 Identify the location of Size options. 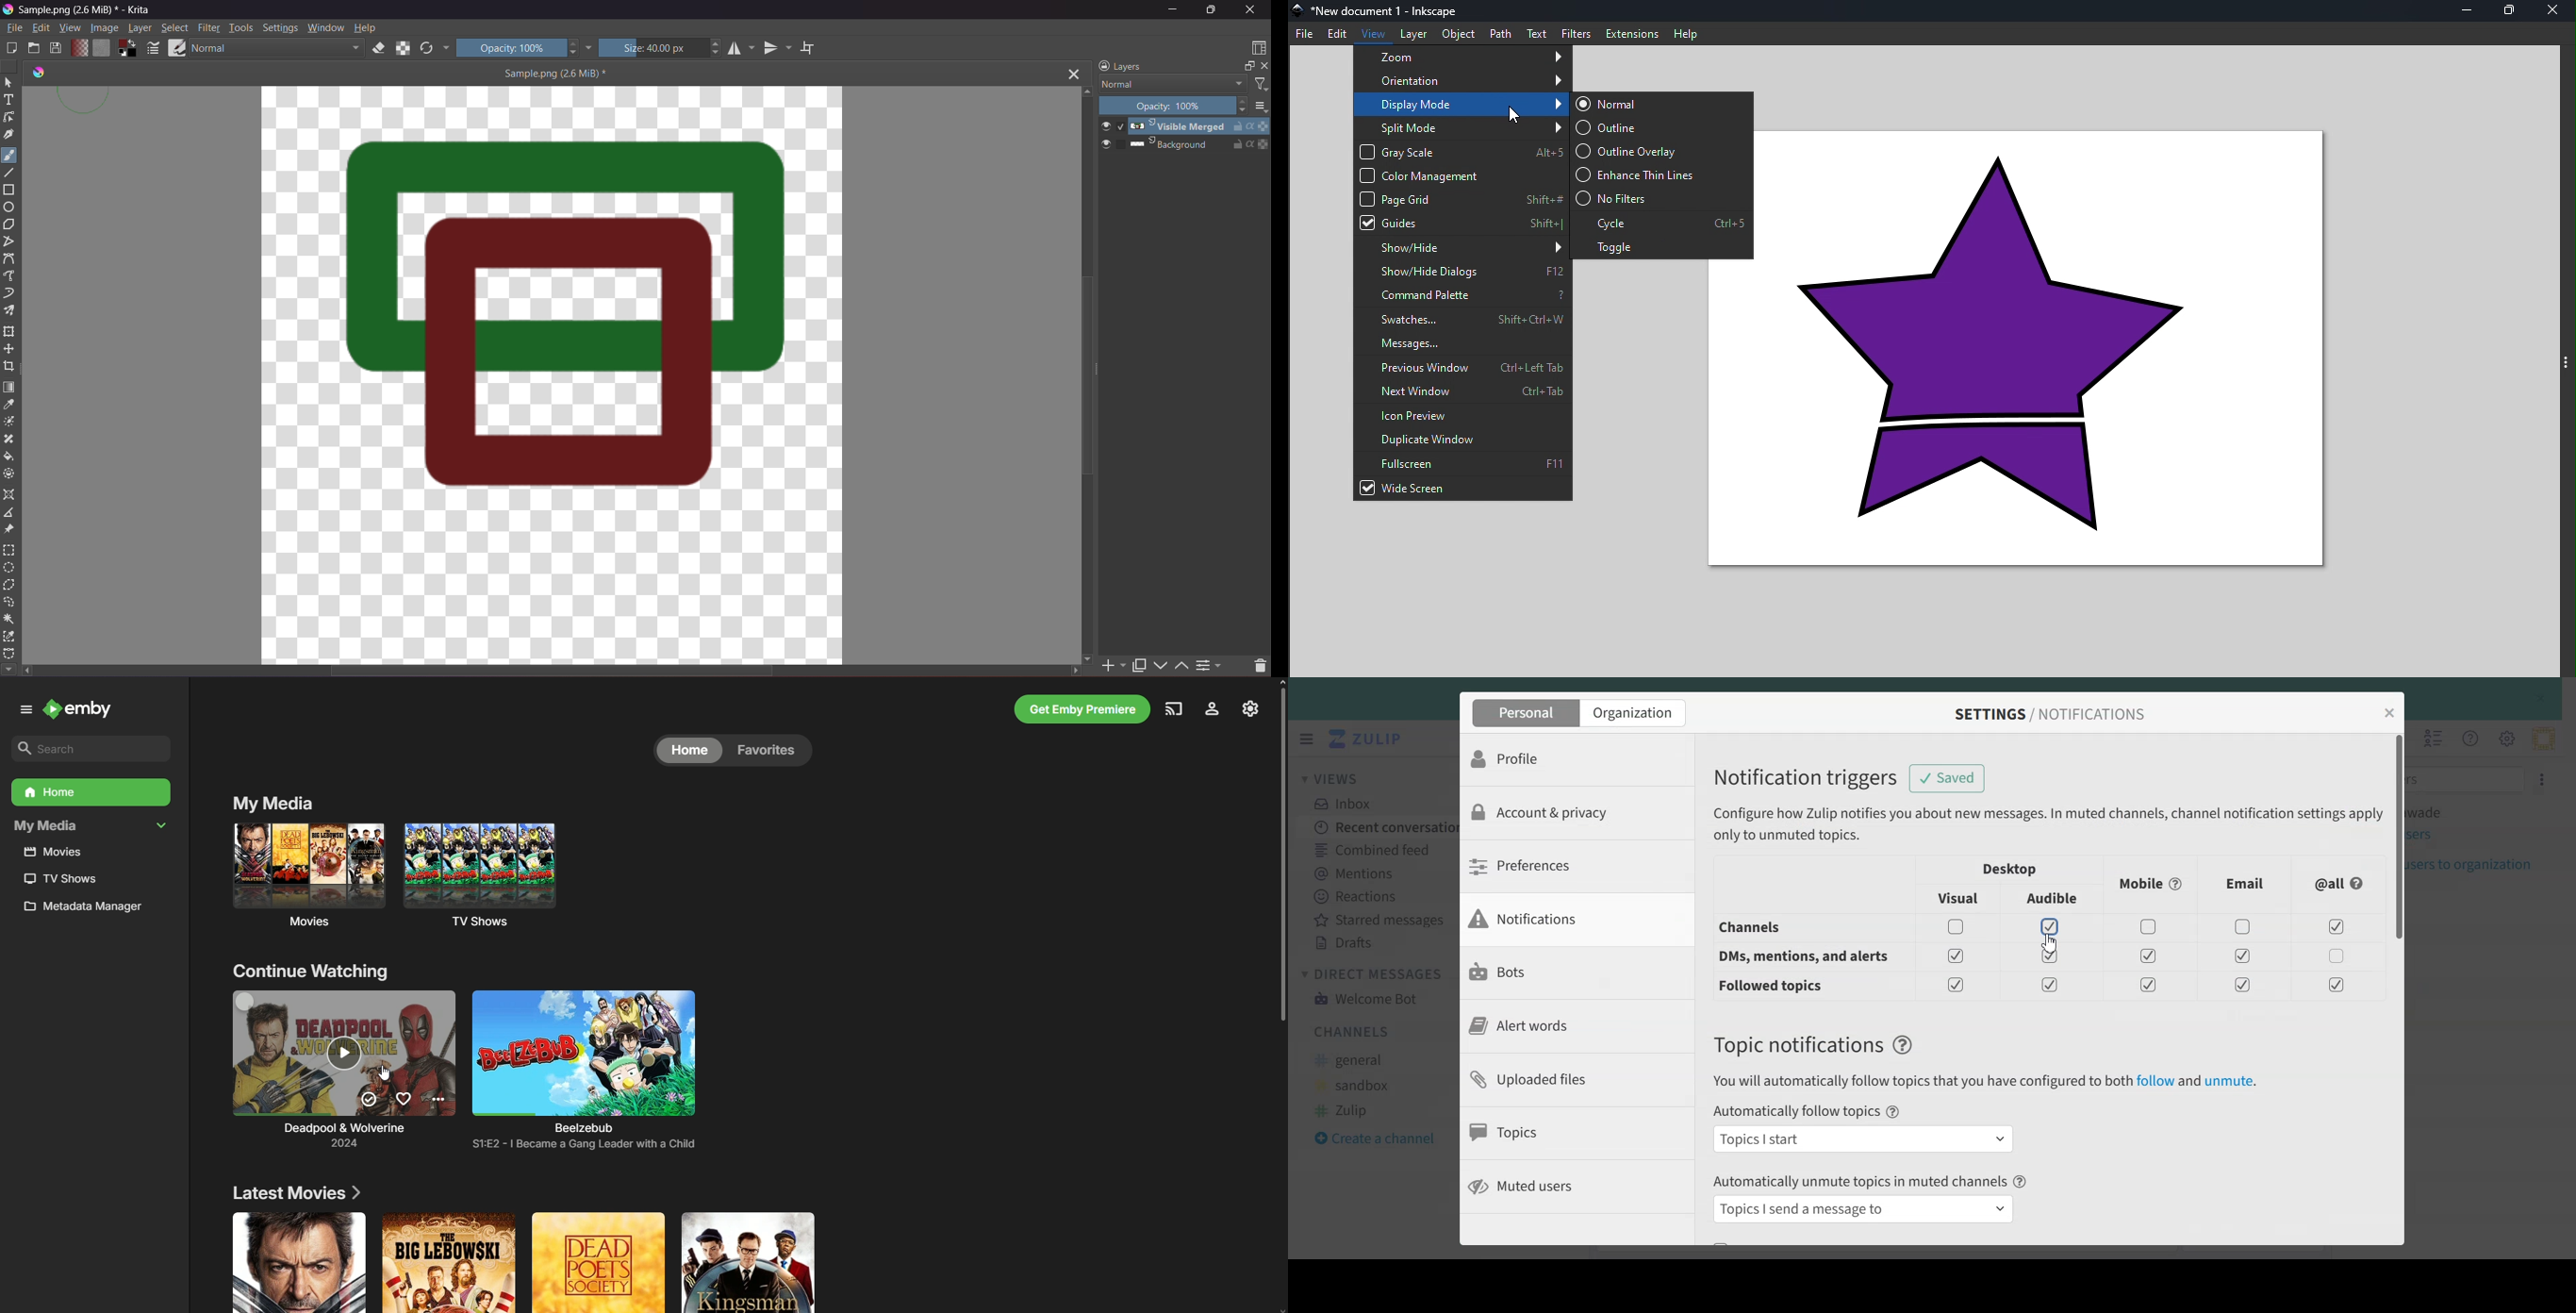
(1261, 107).